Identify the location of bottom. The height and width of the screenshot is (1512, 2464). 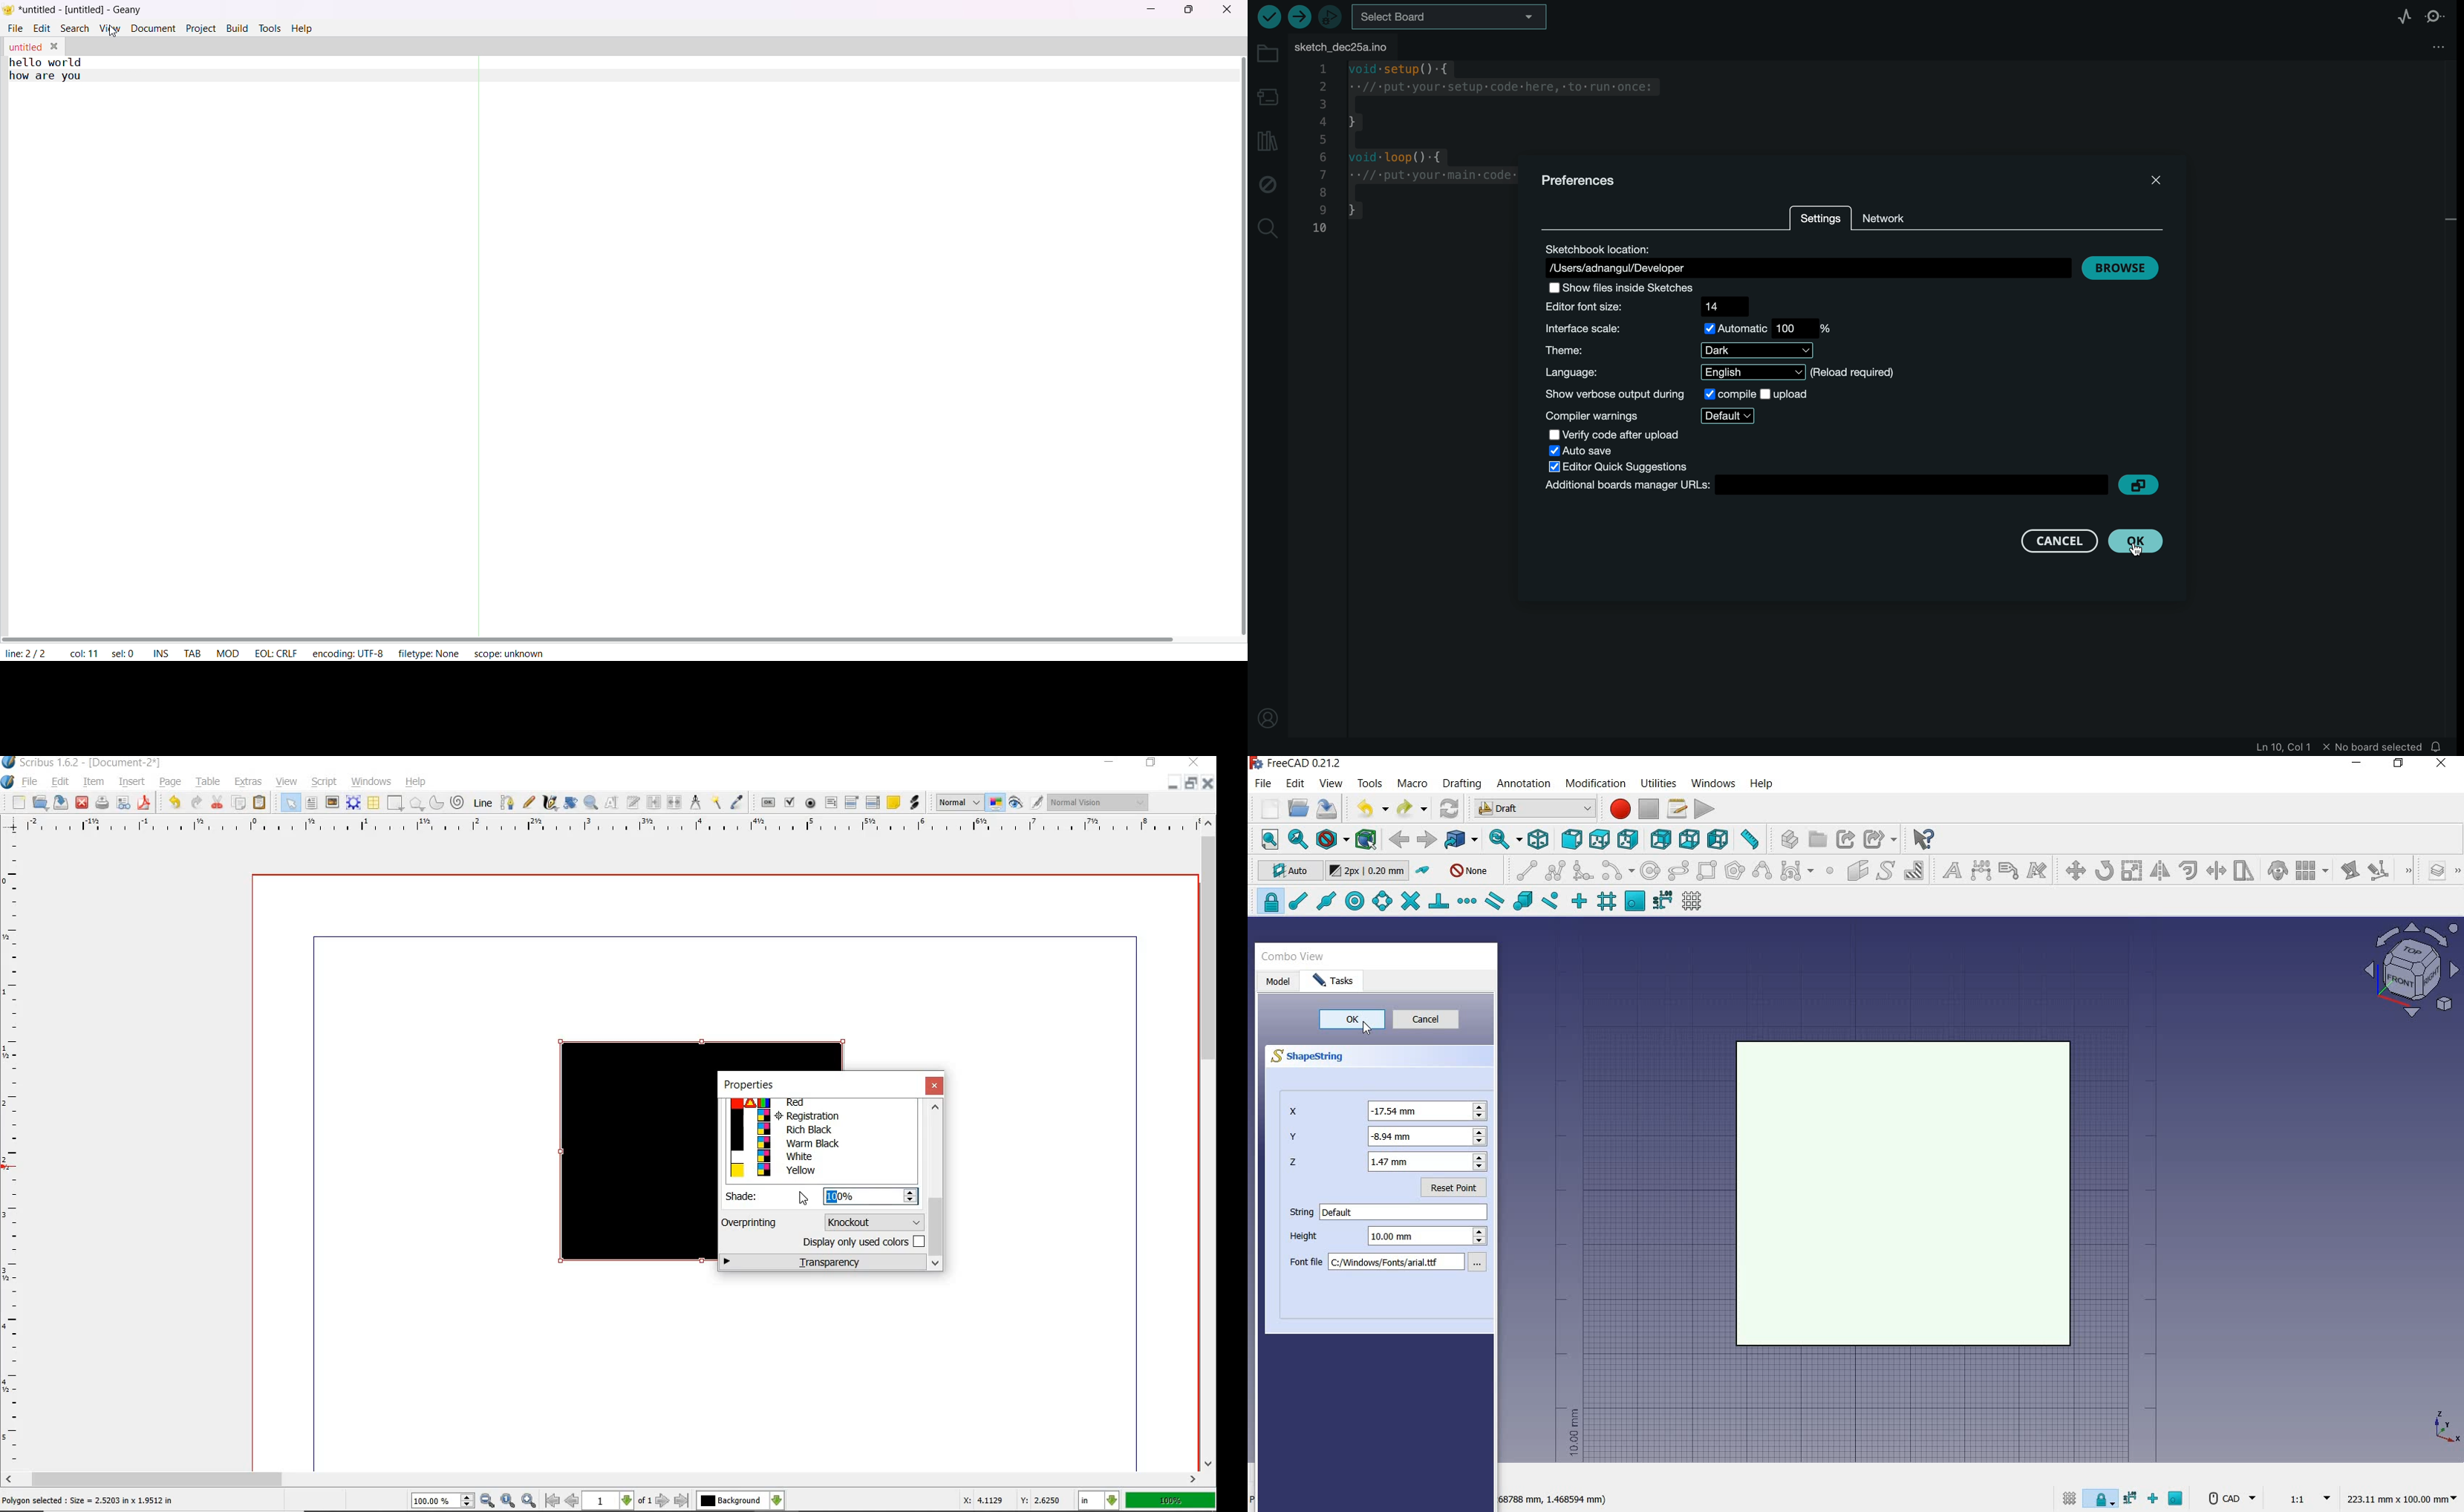
(1691, 839).